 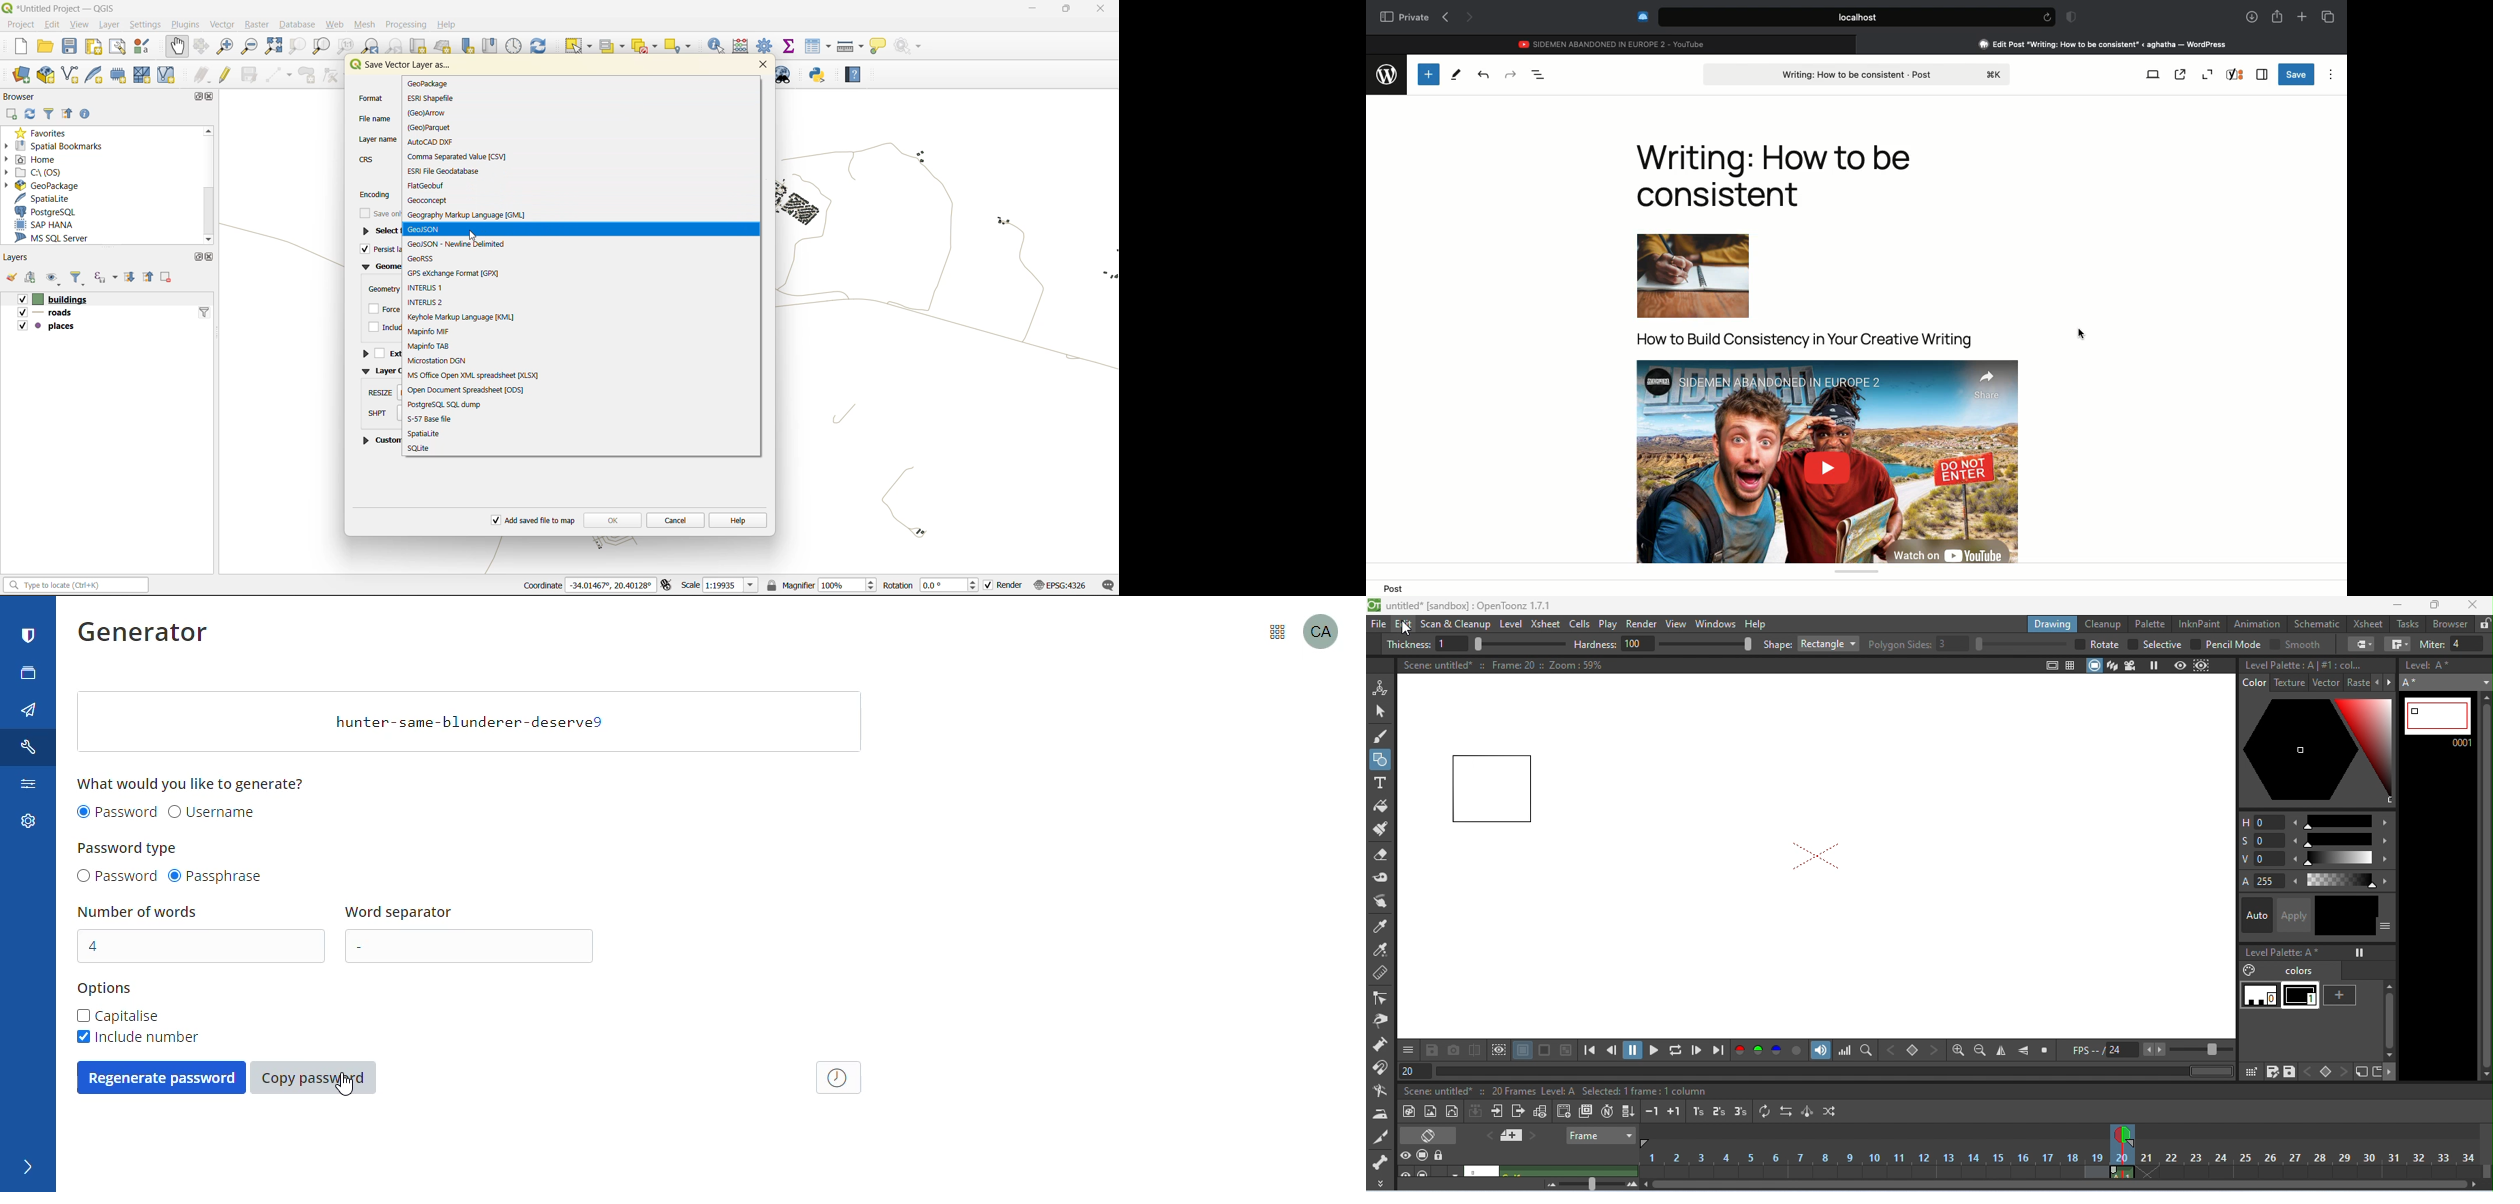 What do you see at coordinates (1641, 16) in the screenshot?
I see `Extensions` at bounding box center [1641, 16].